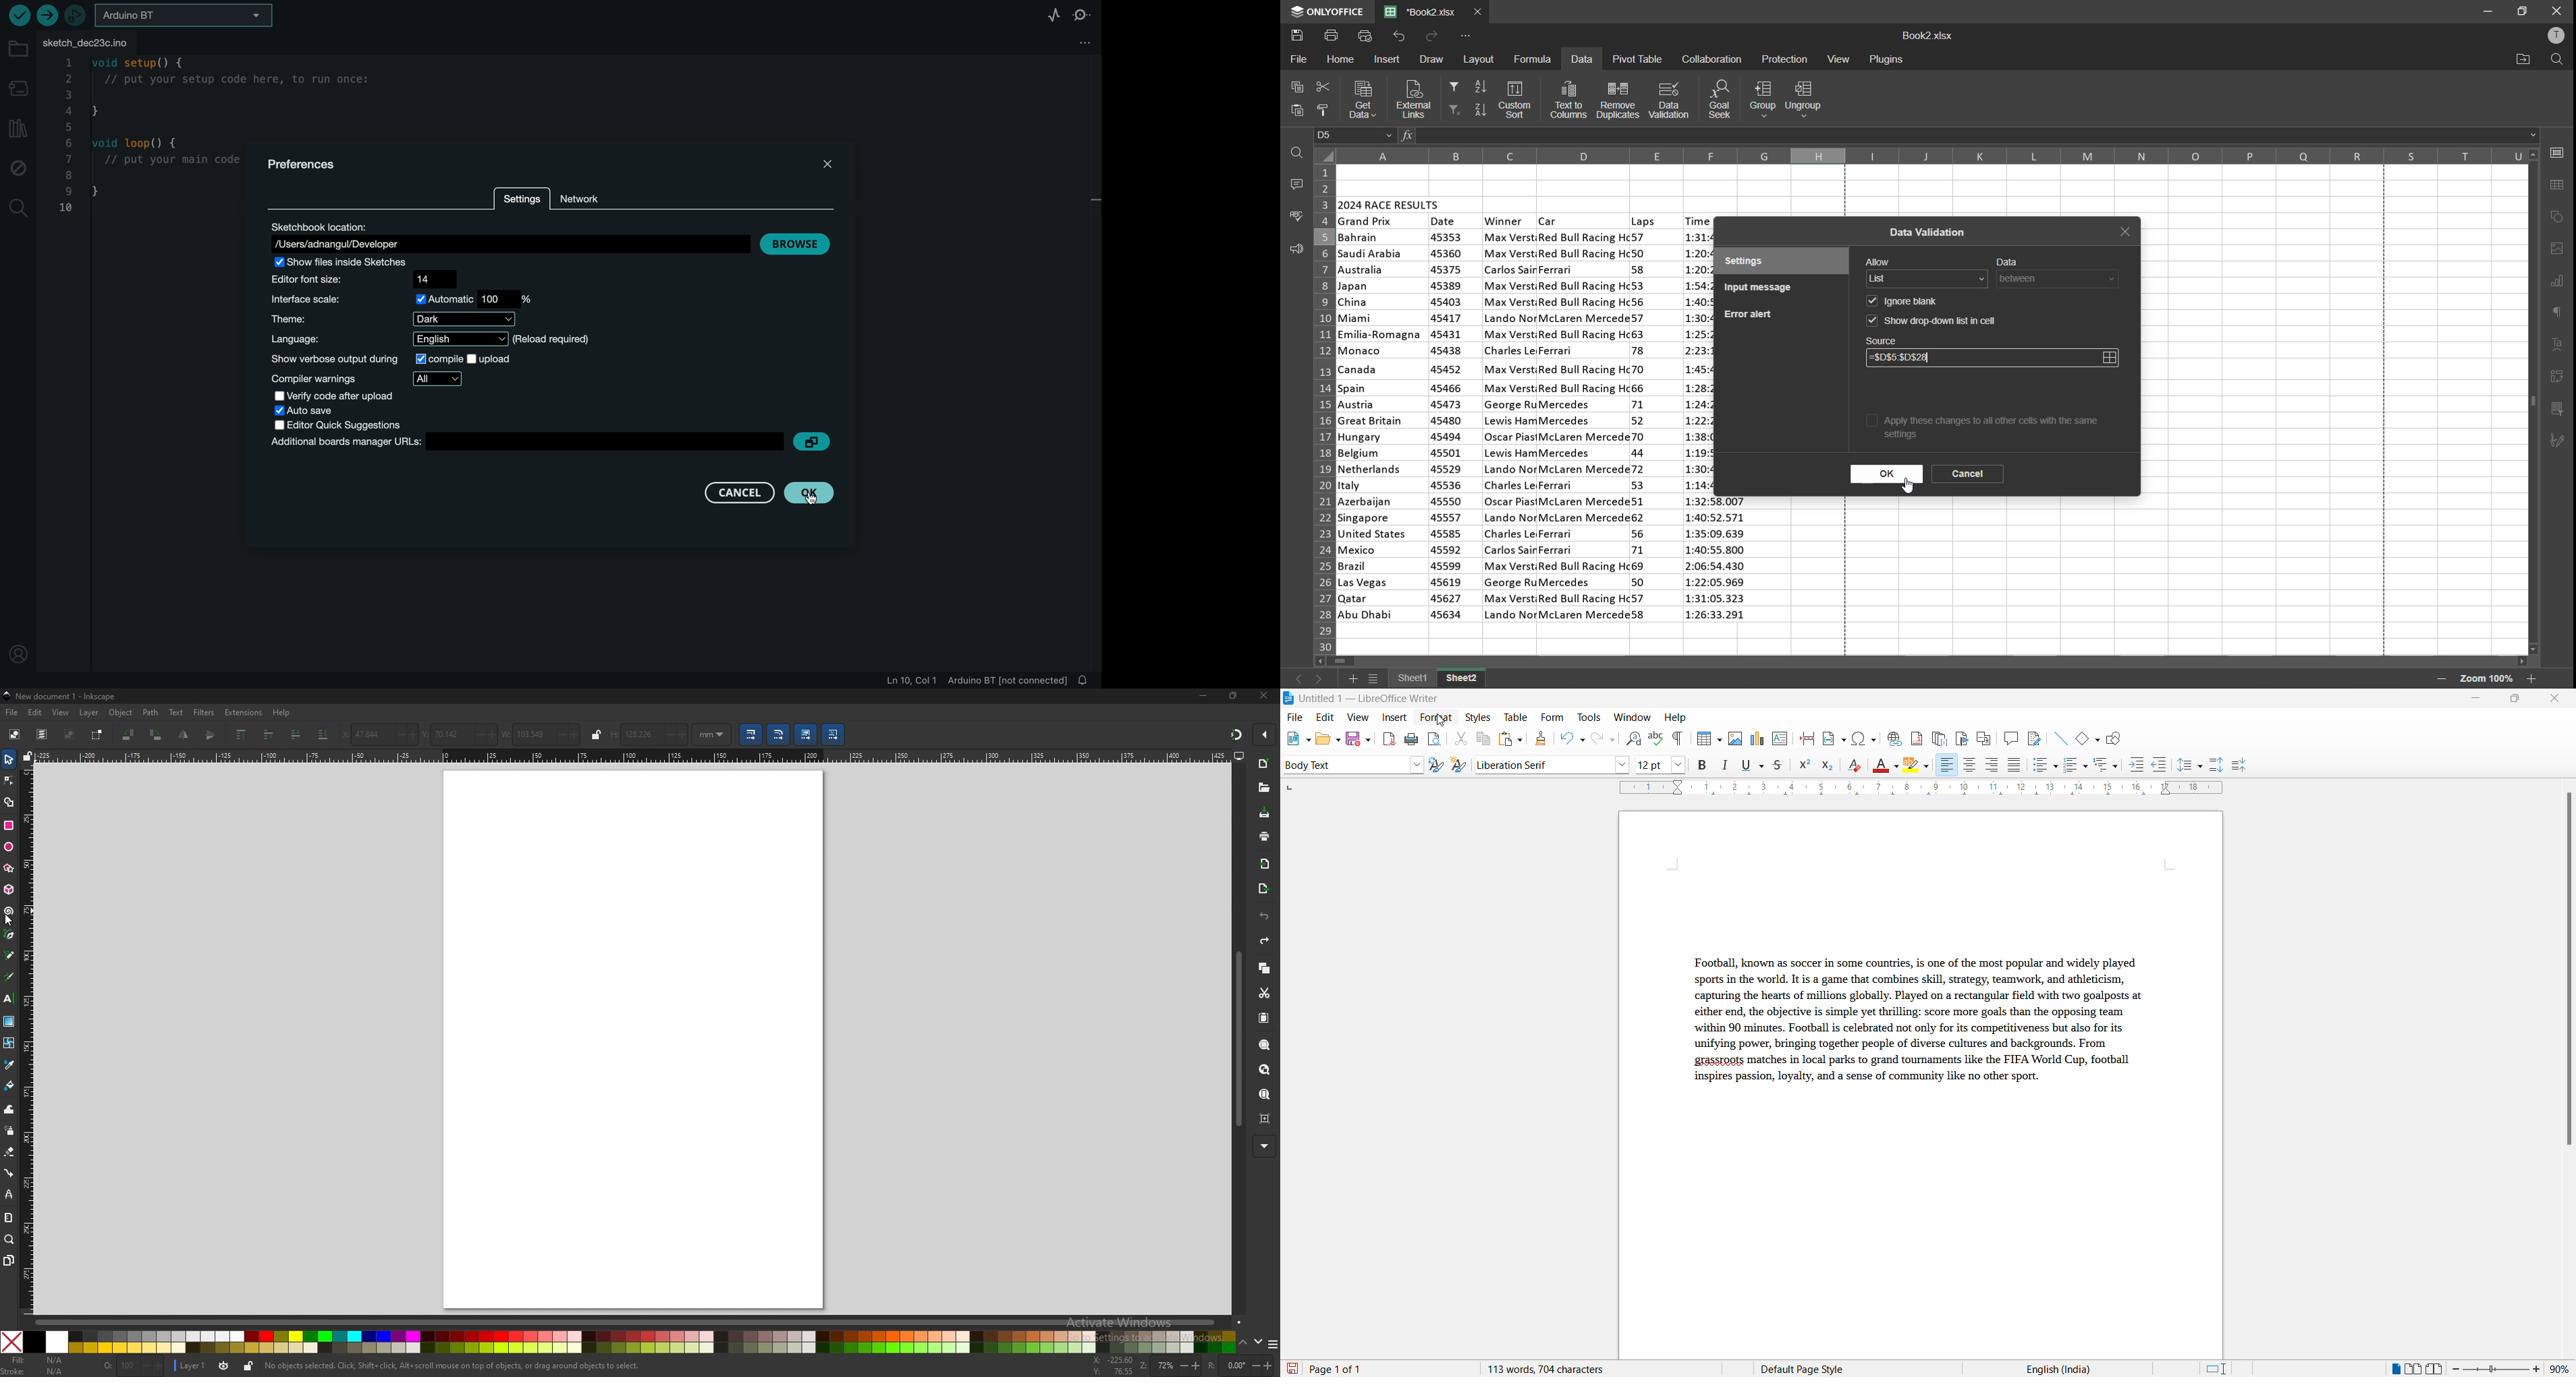 The width and height of the screenshot is (2576, 1400). What do you see at coordinates (192, 1366) in the screenshot?
I see `layer 1` at bounding box center [192, 1366].